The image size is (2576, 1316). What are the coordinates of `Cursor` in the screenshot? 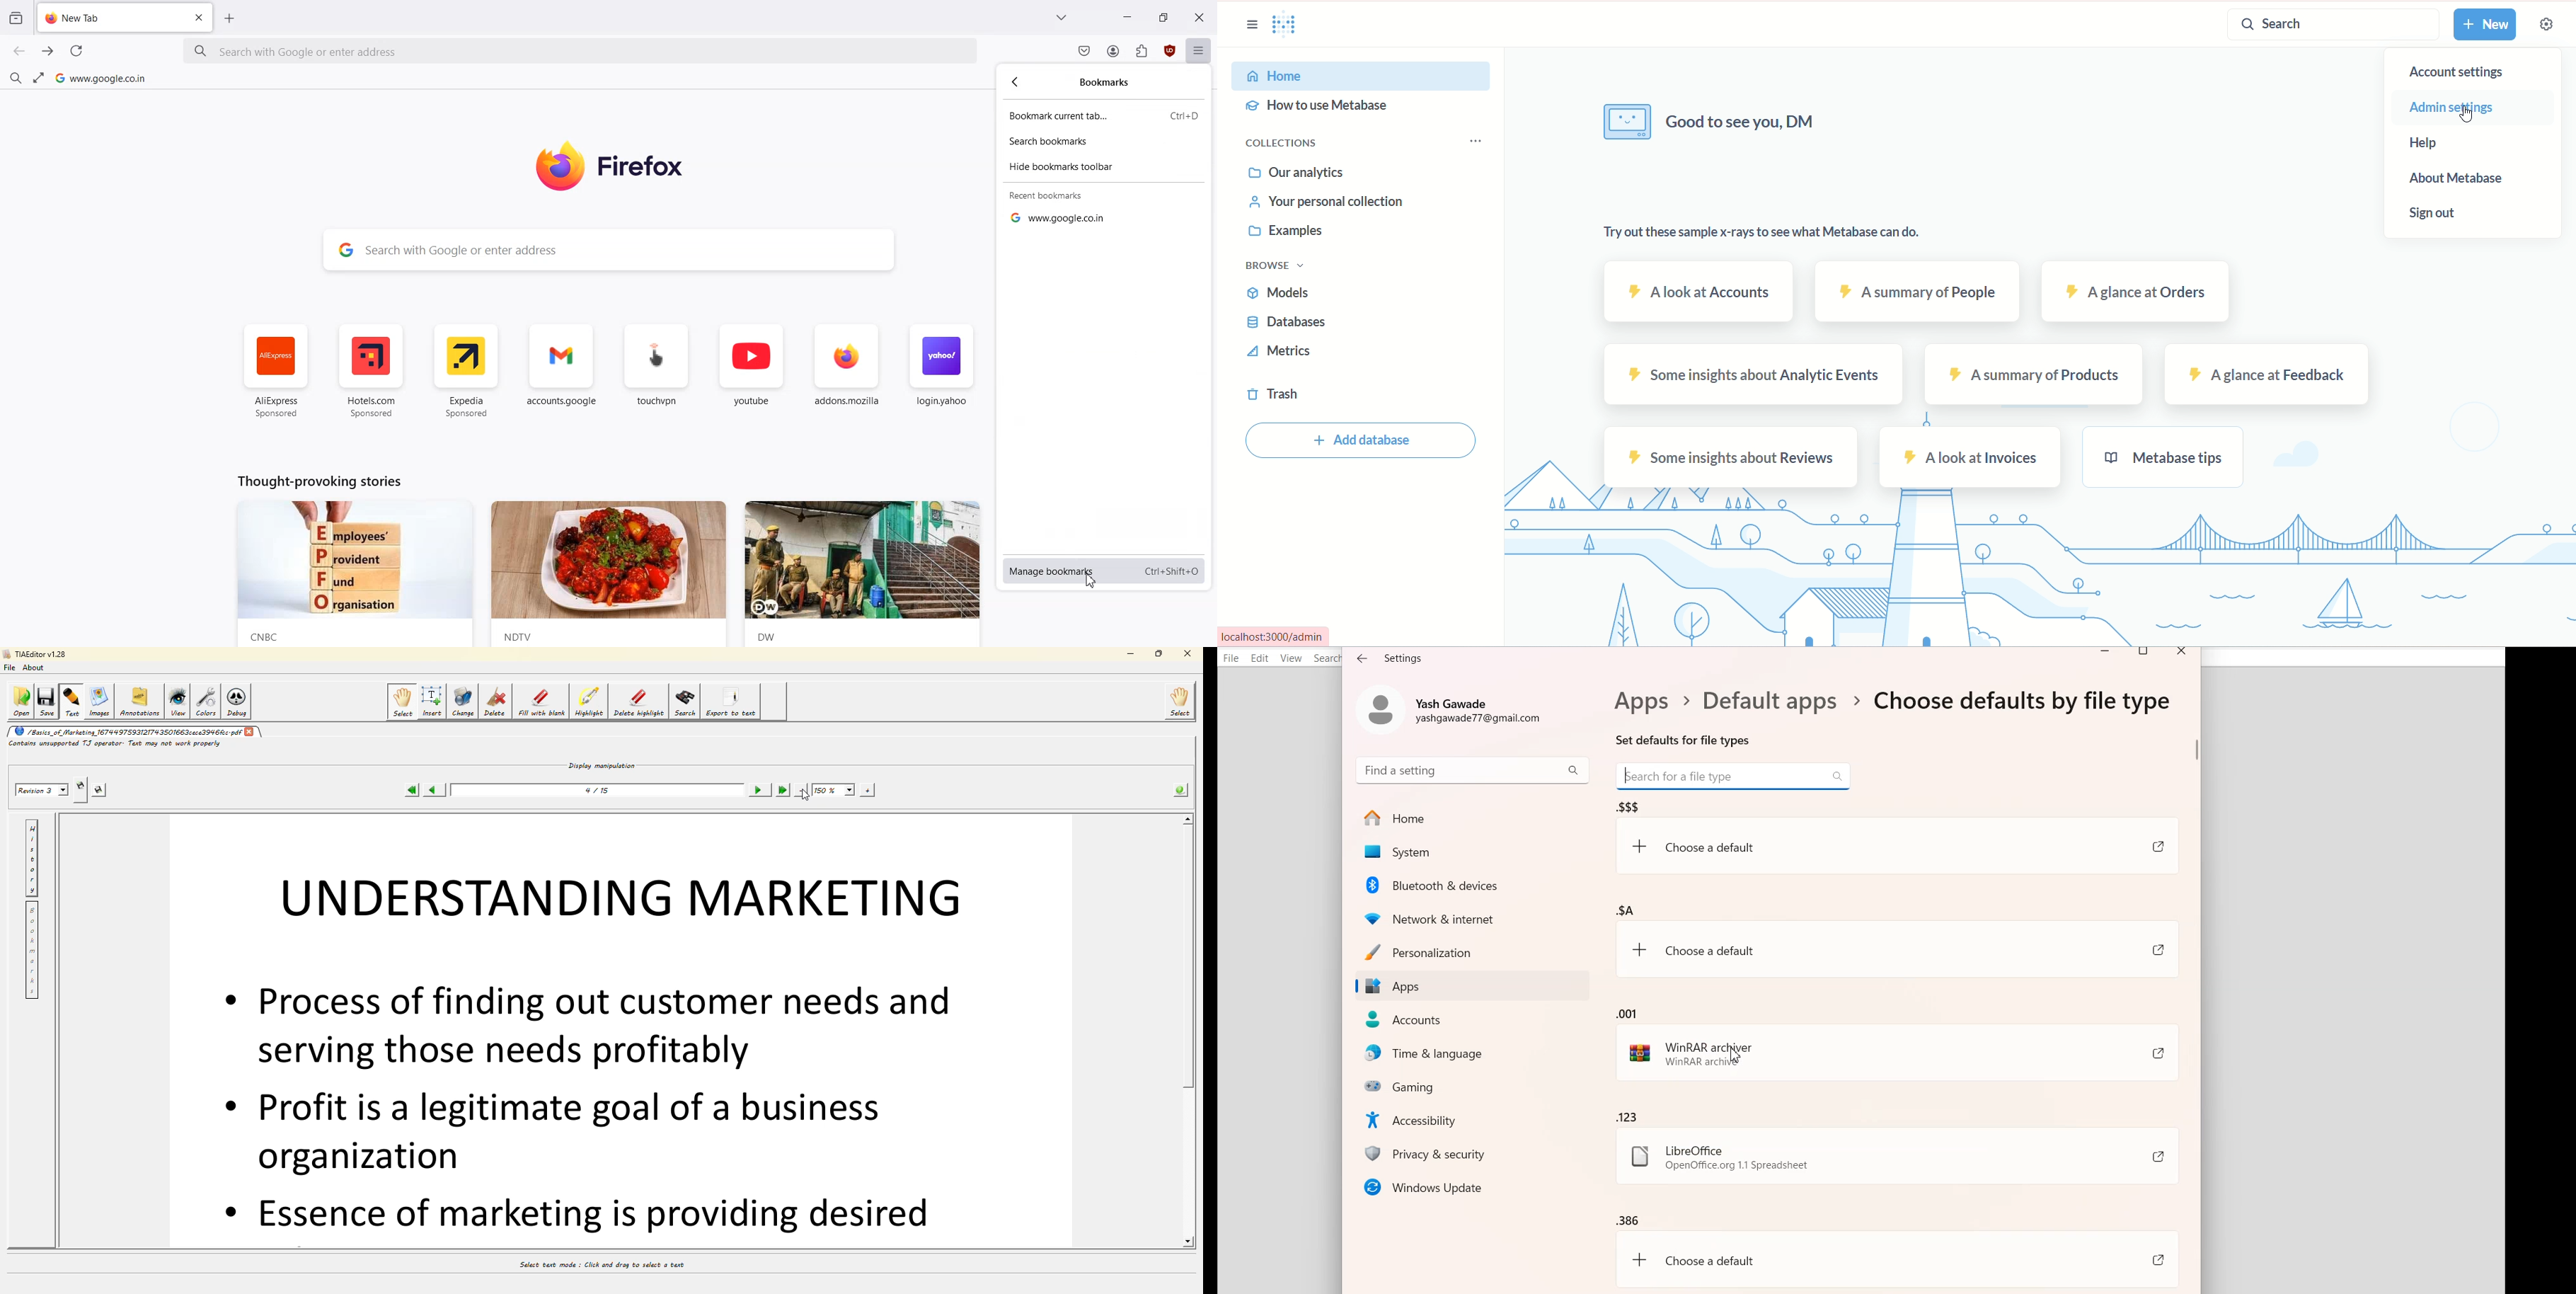 It's located at (1736, 1055).